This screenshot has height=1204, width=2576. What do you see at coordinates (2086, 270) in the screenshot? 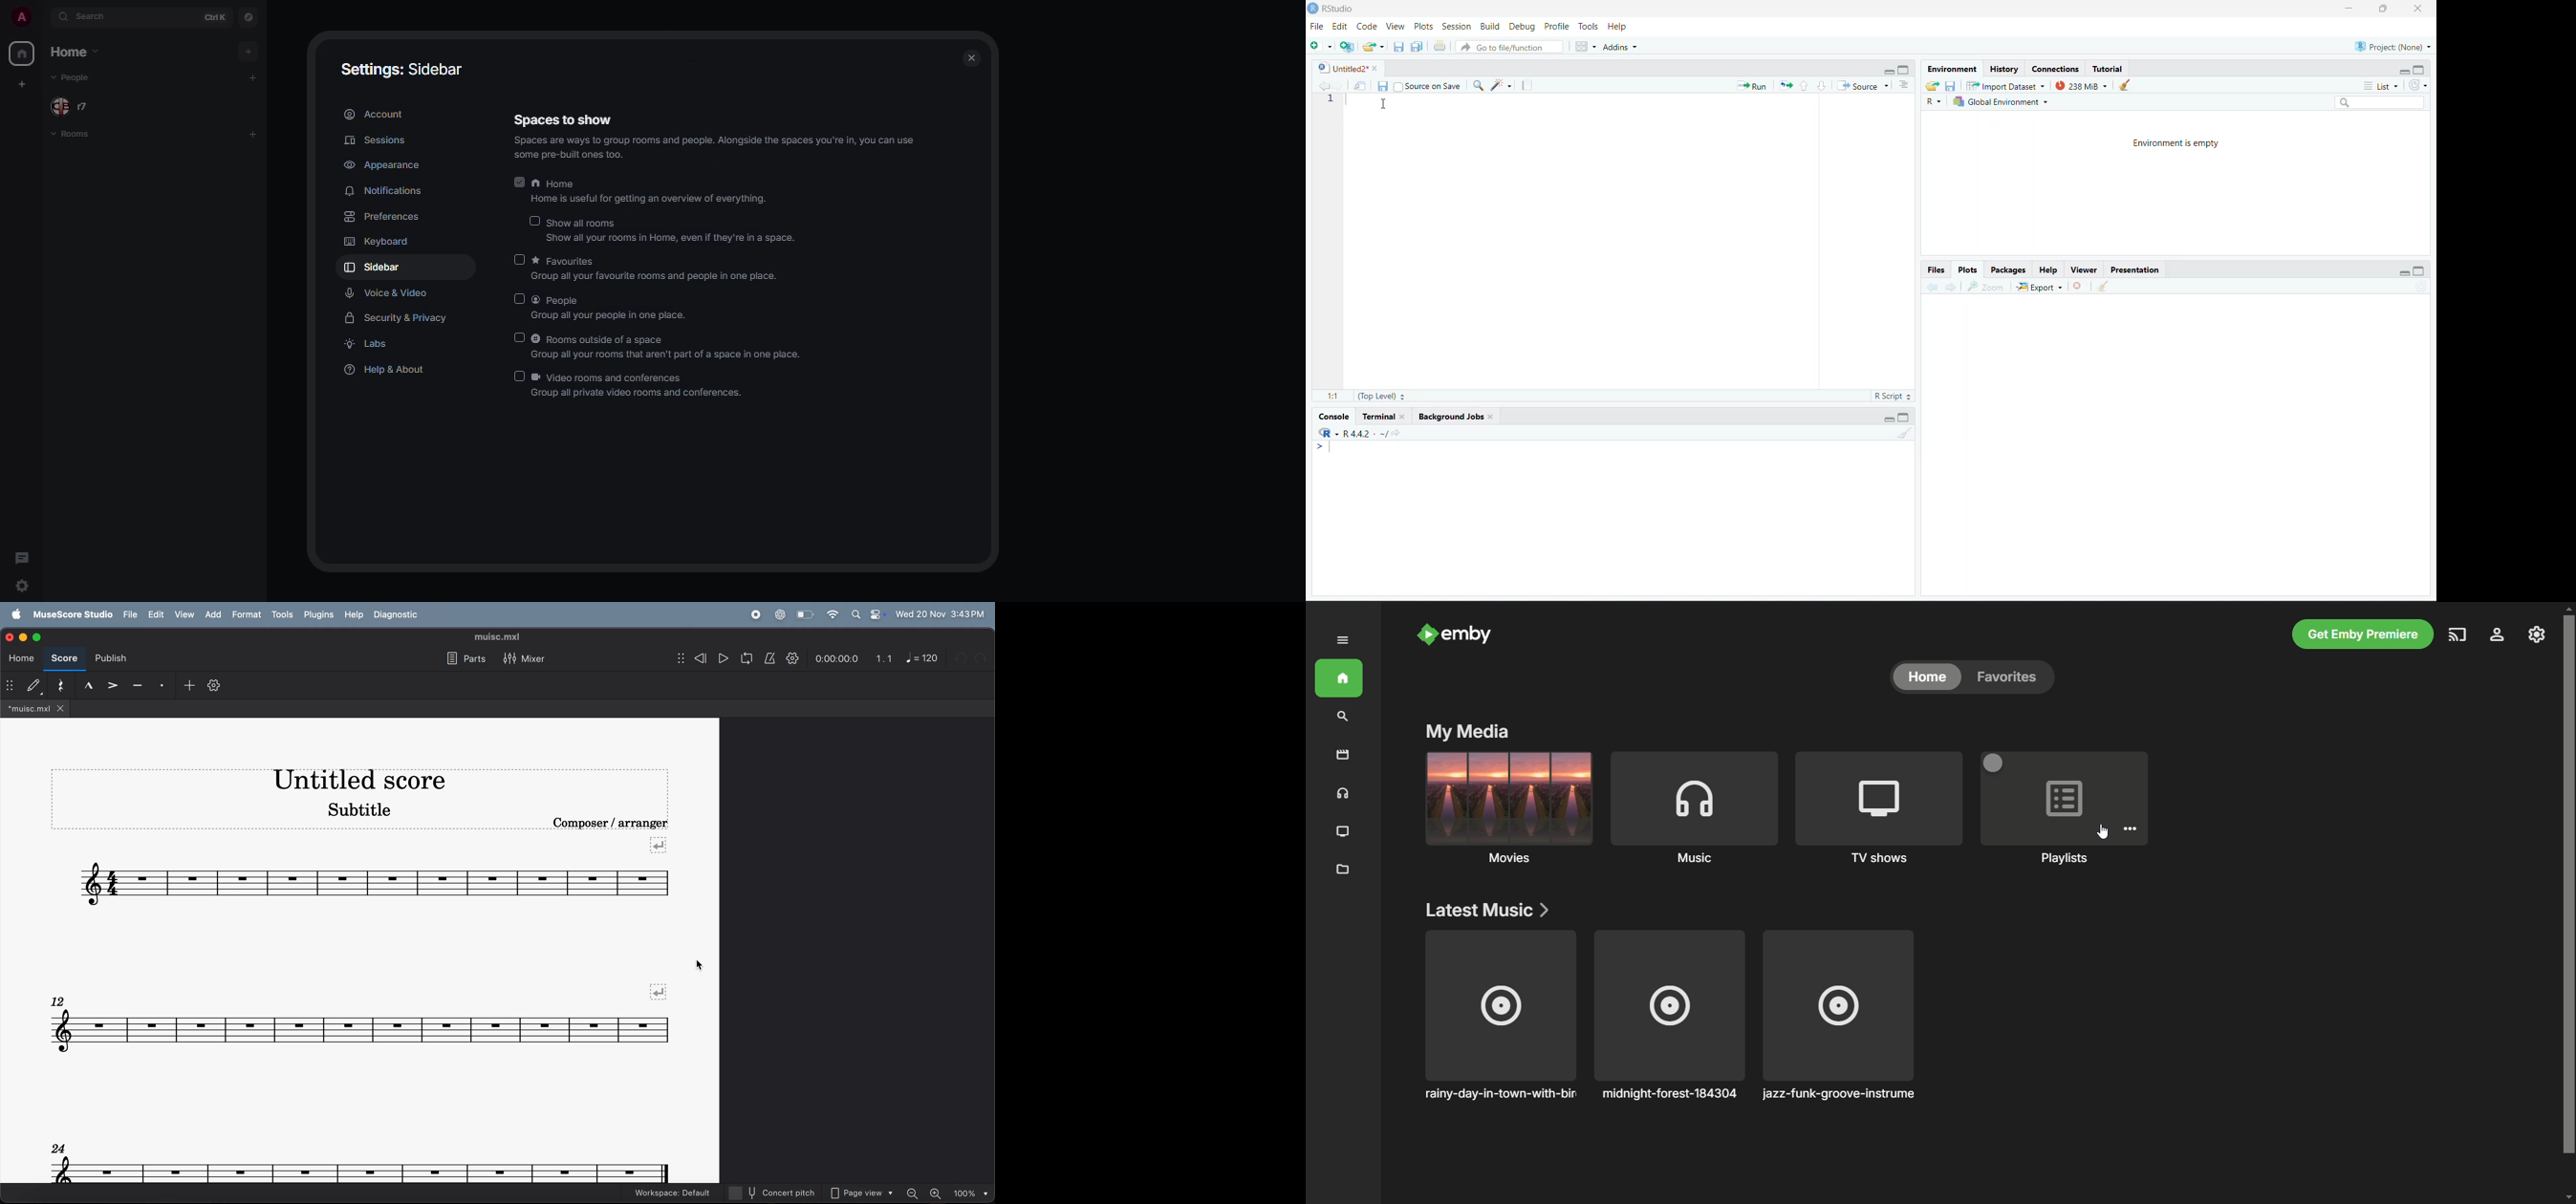
I see `Viewer` at bounding box center [2086, 270].